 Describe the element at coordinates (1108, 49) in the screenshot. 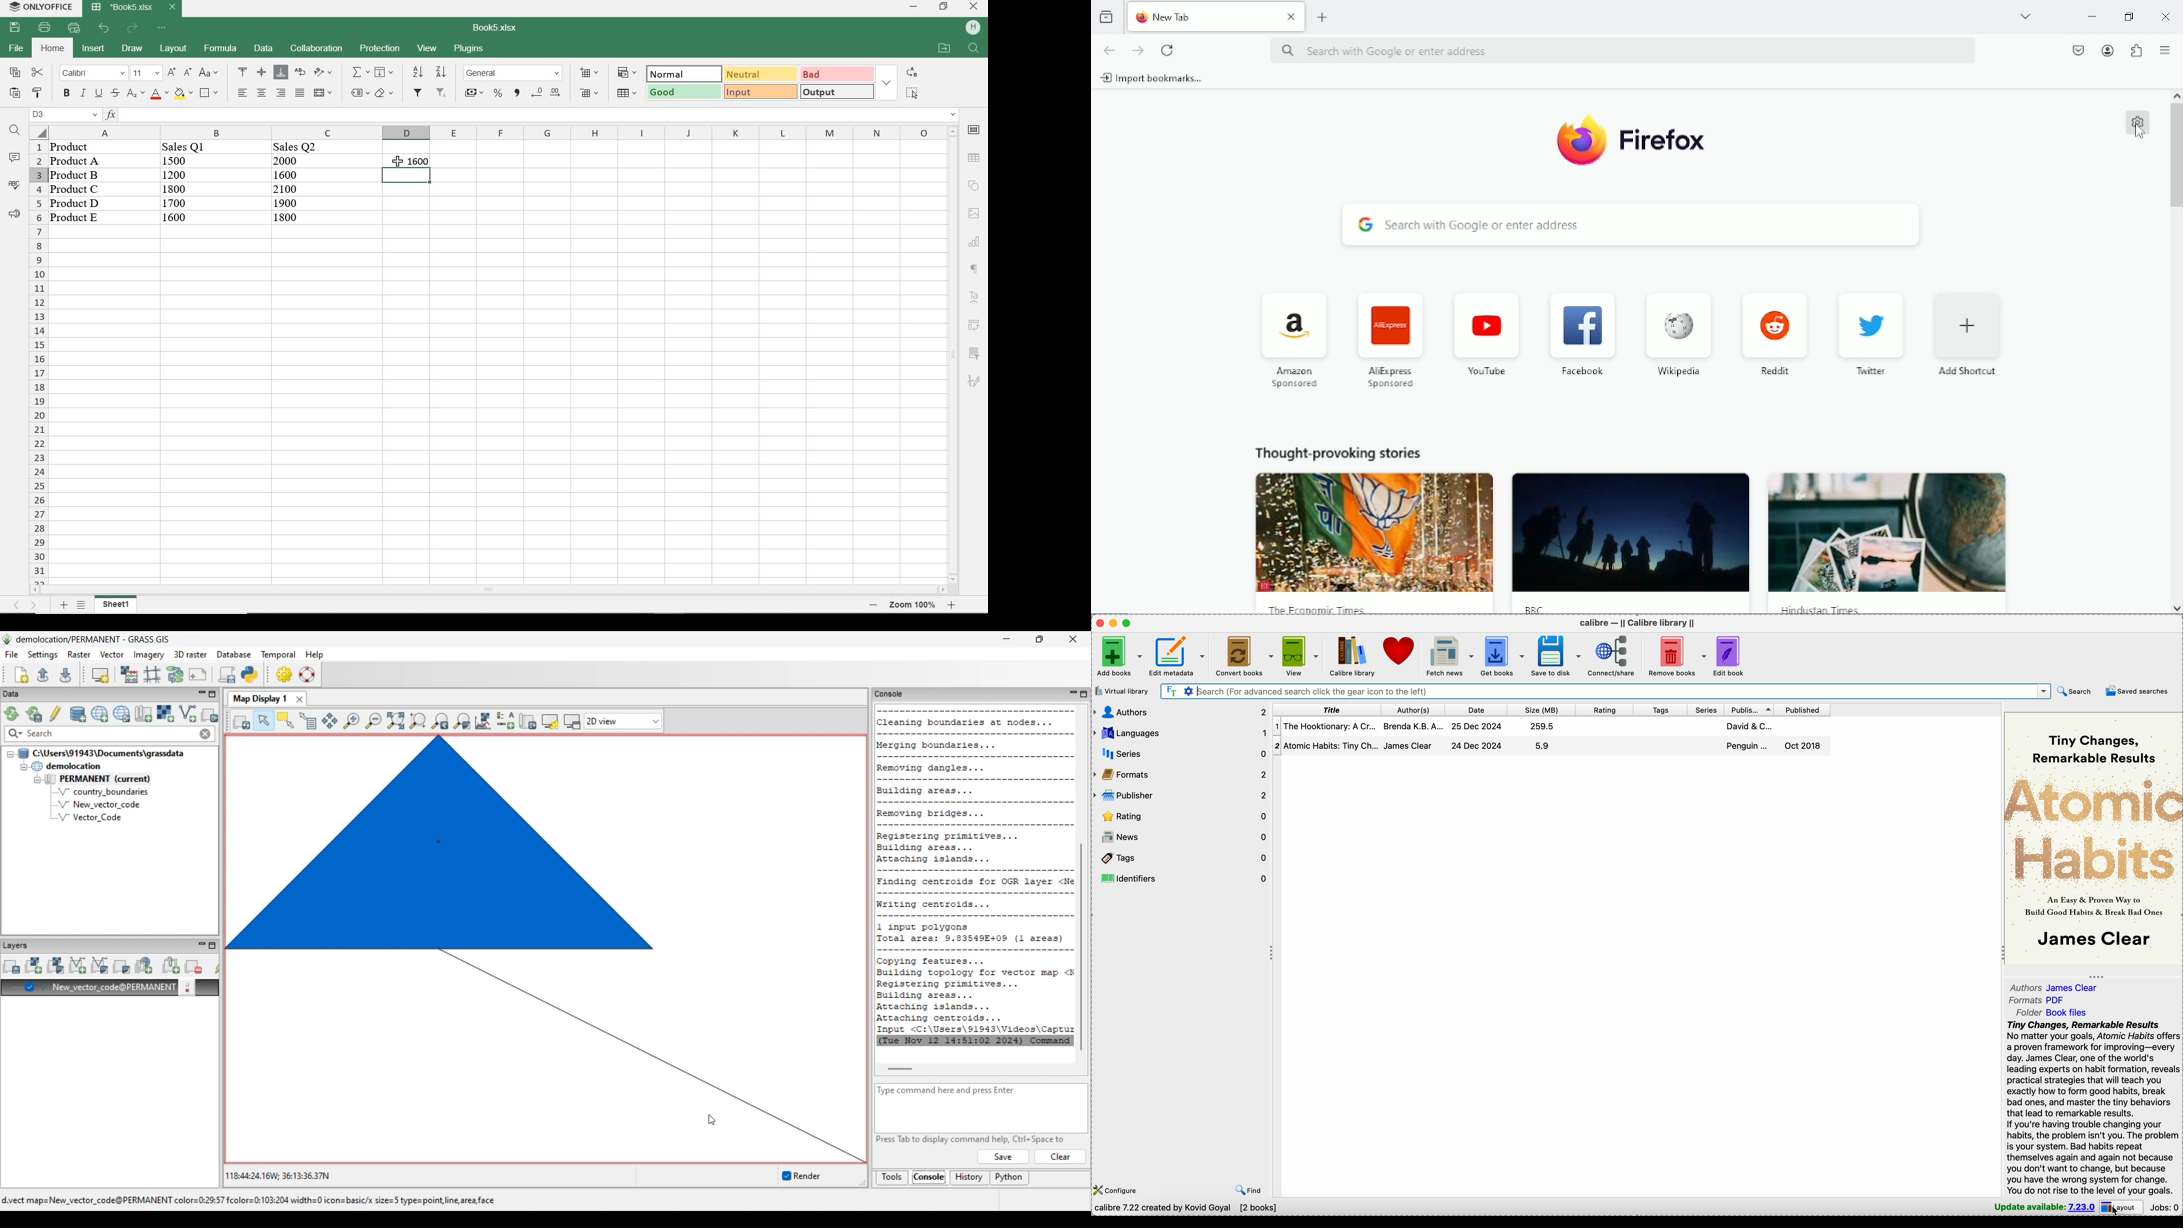

I see `Go back` at that location.